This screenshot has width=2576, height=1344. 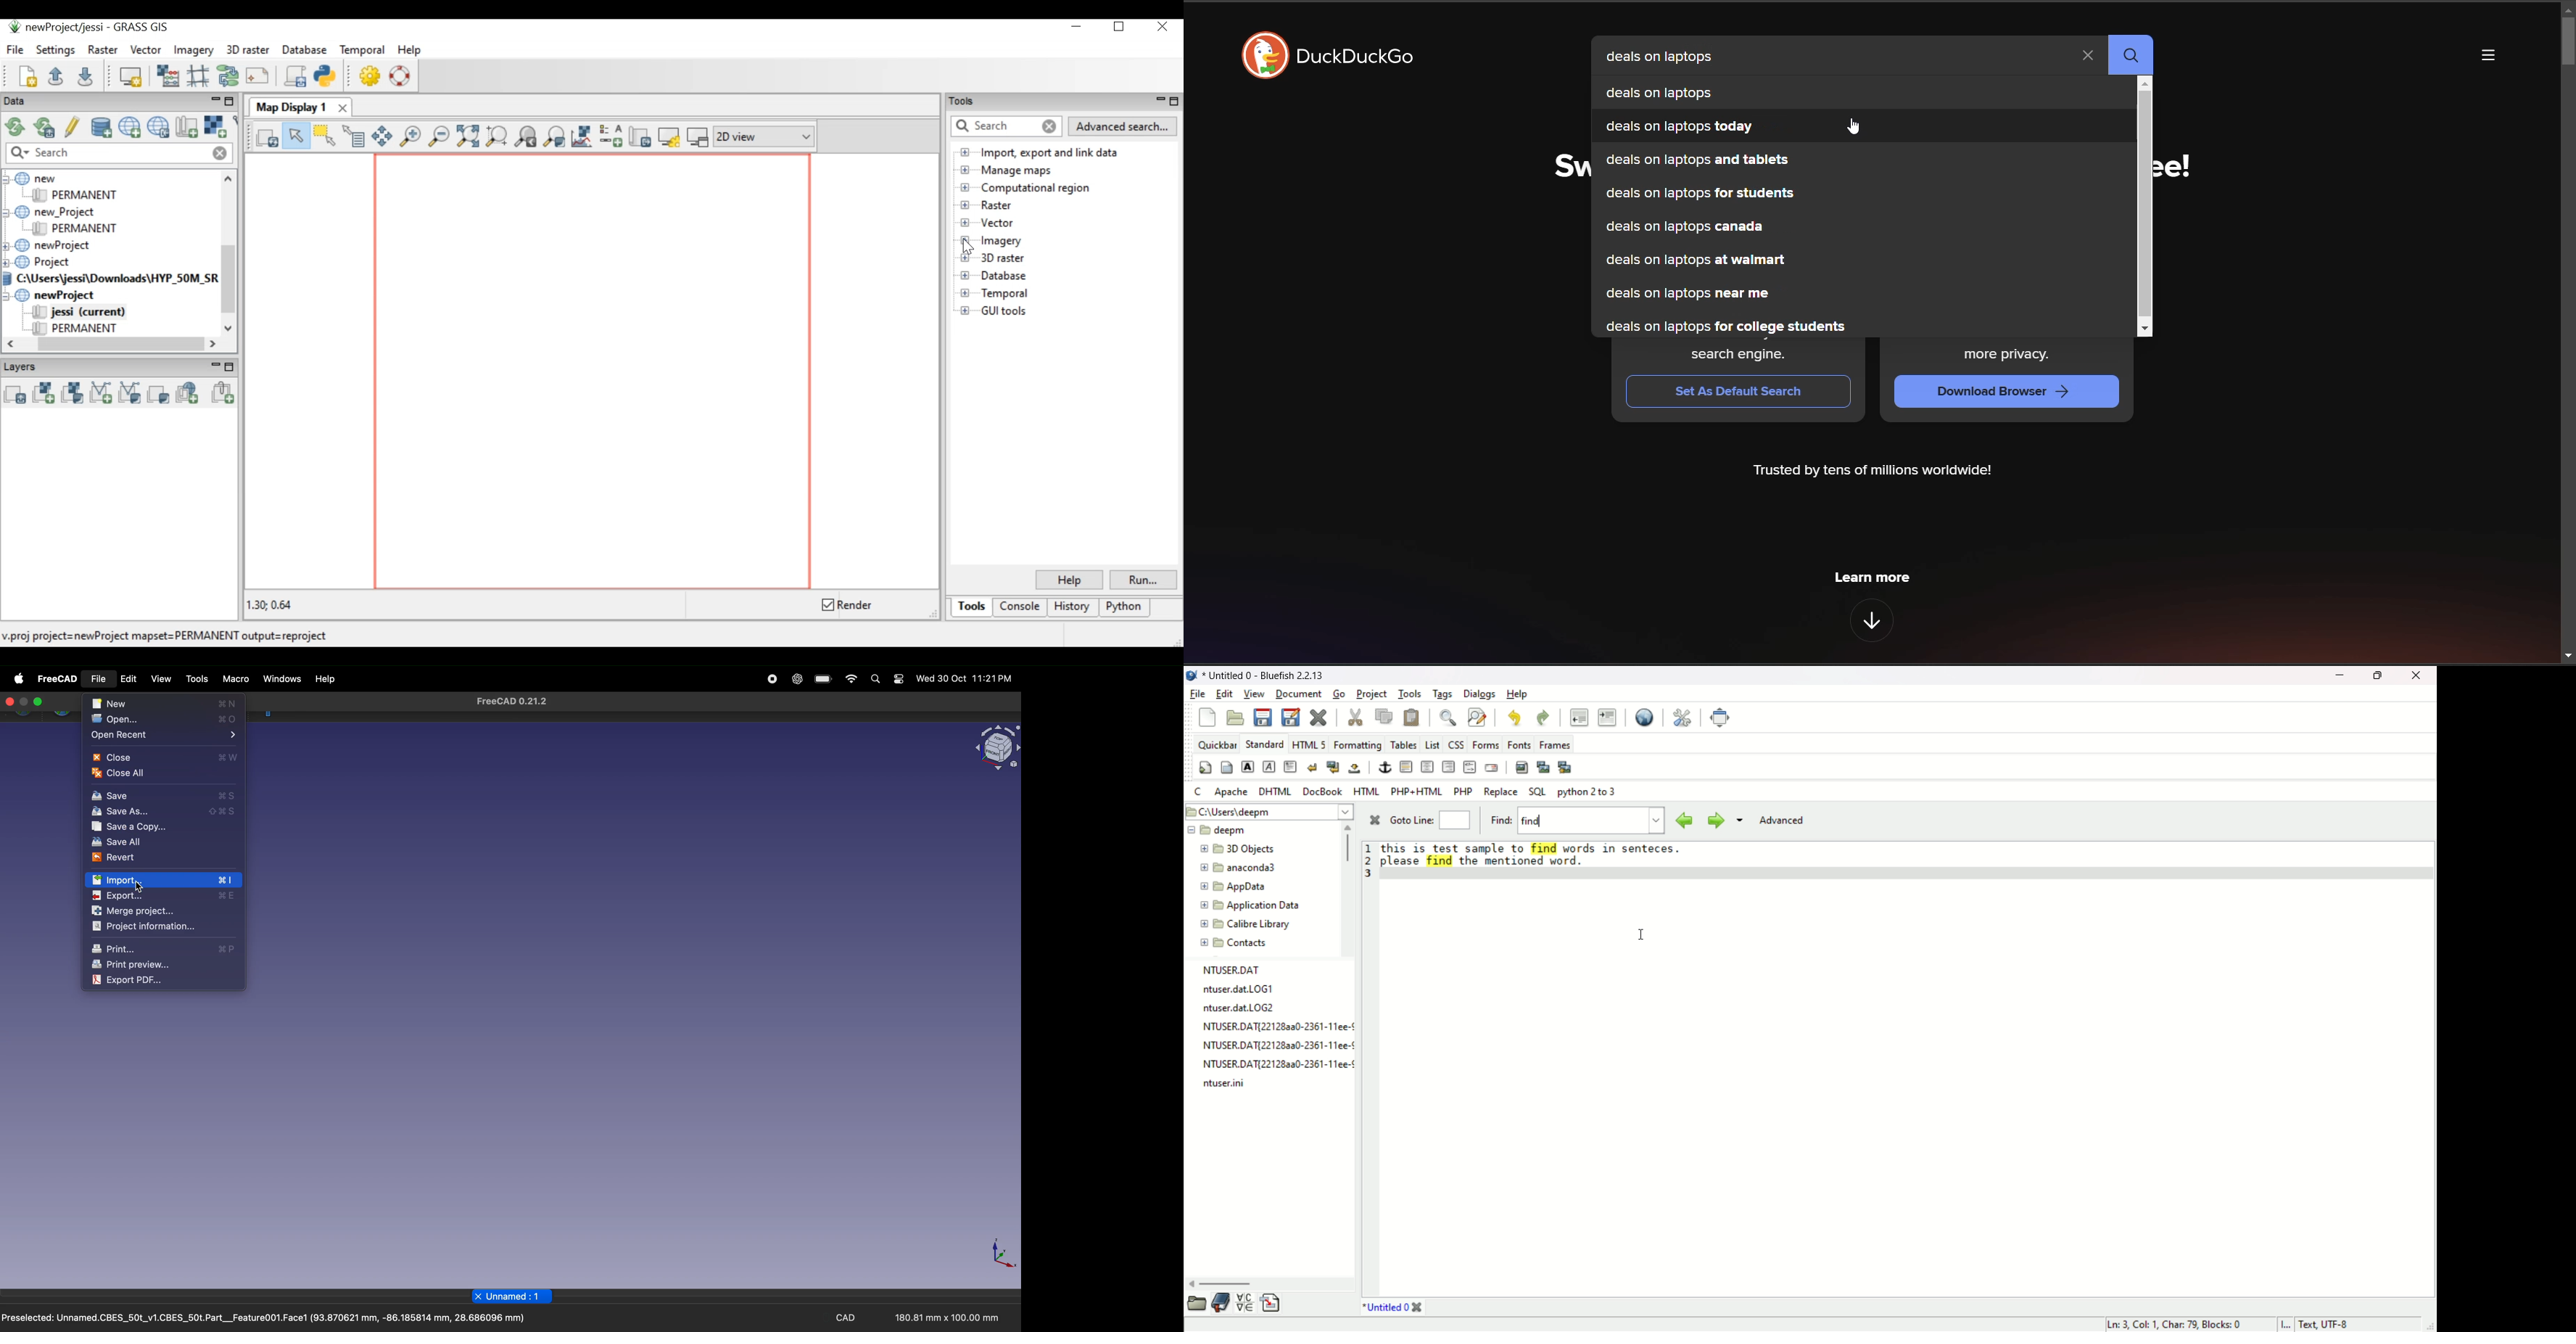 I want to click on edit, so click(x=131, y=681).